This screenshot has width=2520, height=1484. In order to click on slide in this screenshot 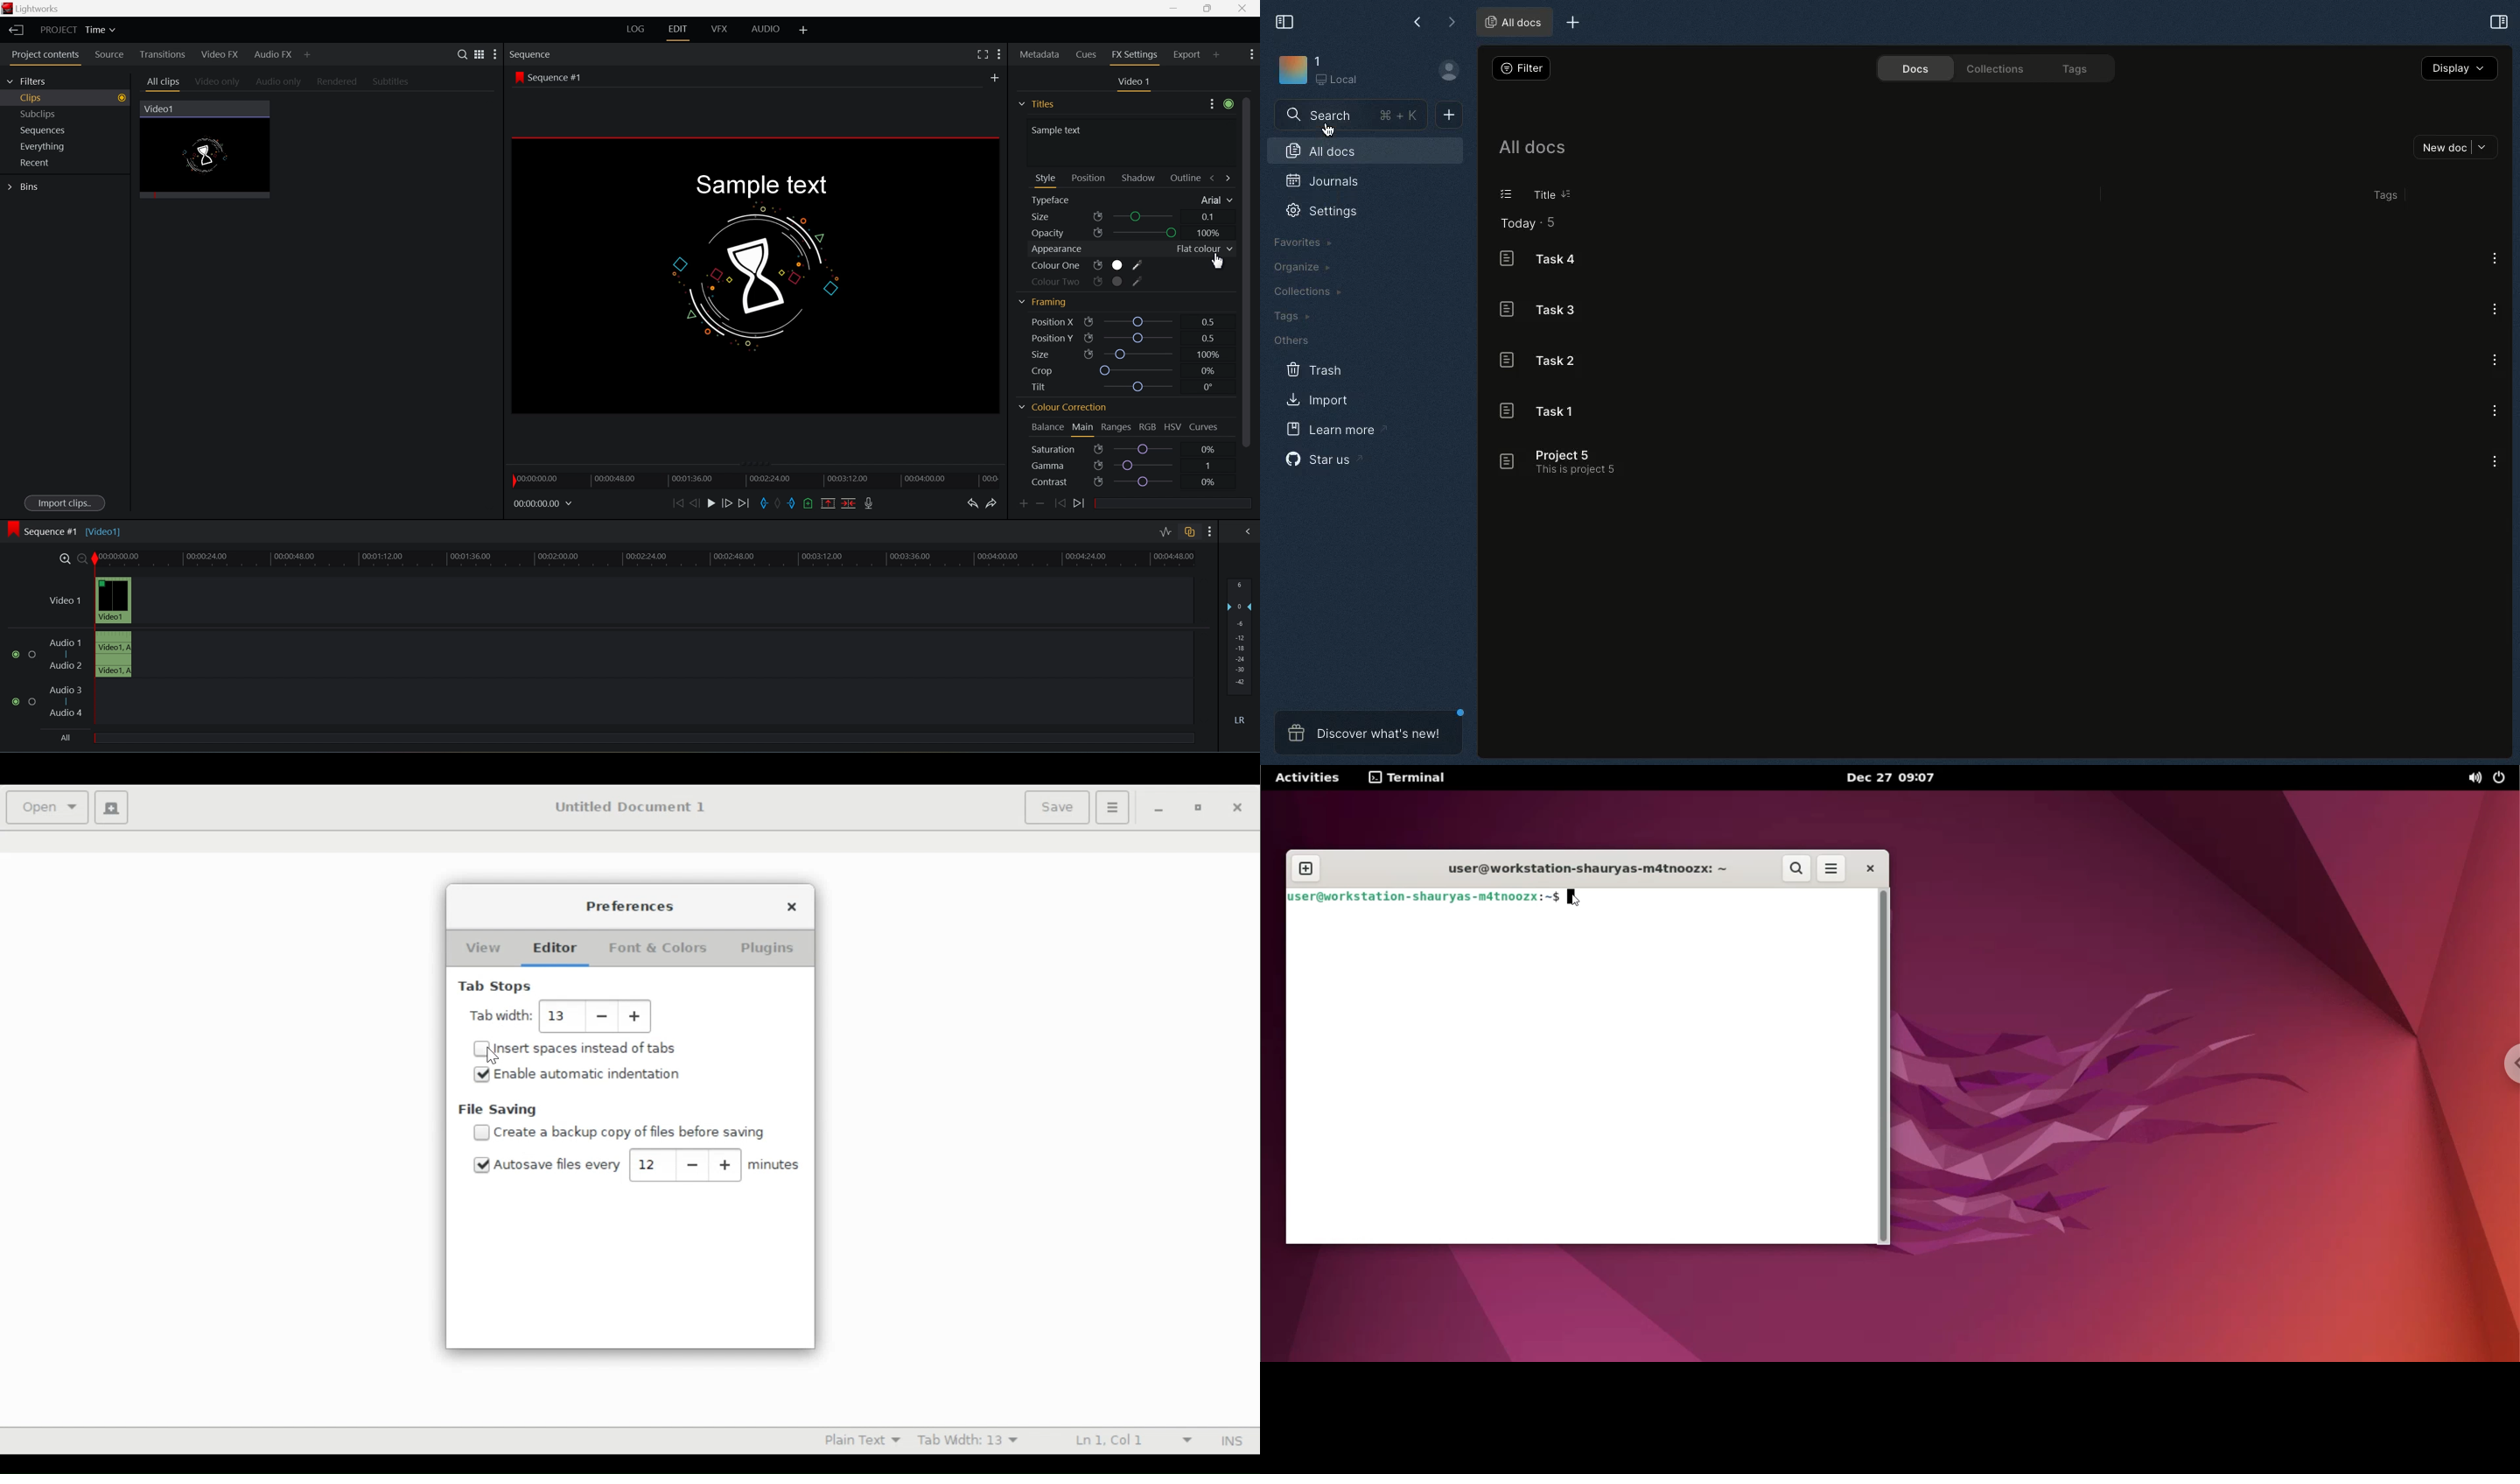, I will do `click(1247, 531)`.